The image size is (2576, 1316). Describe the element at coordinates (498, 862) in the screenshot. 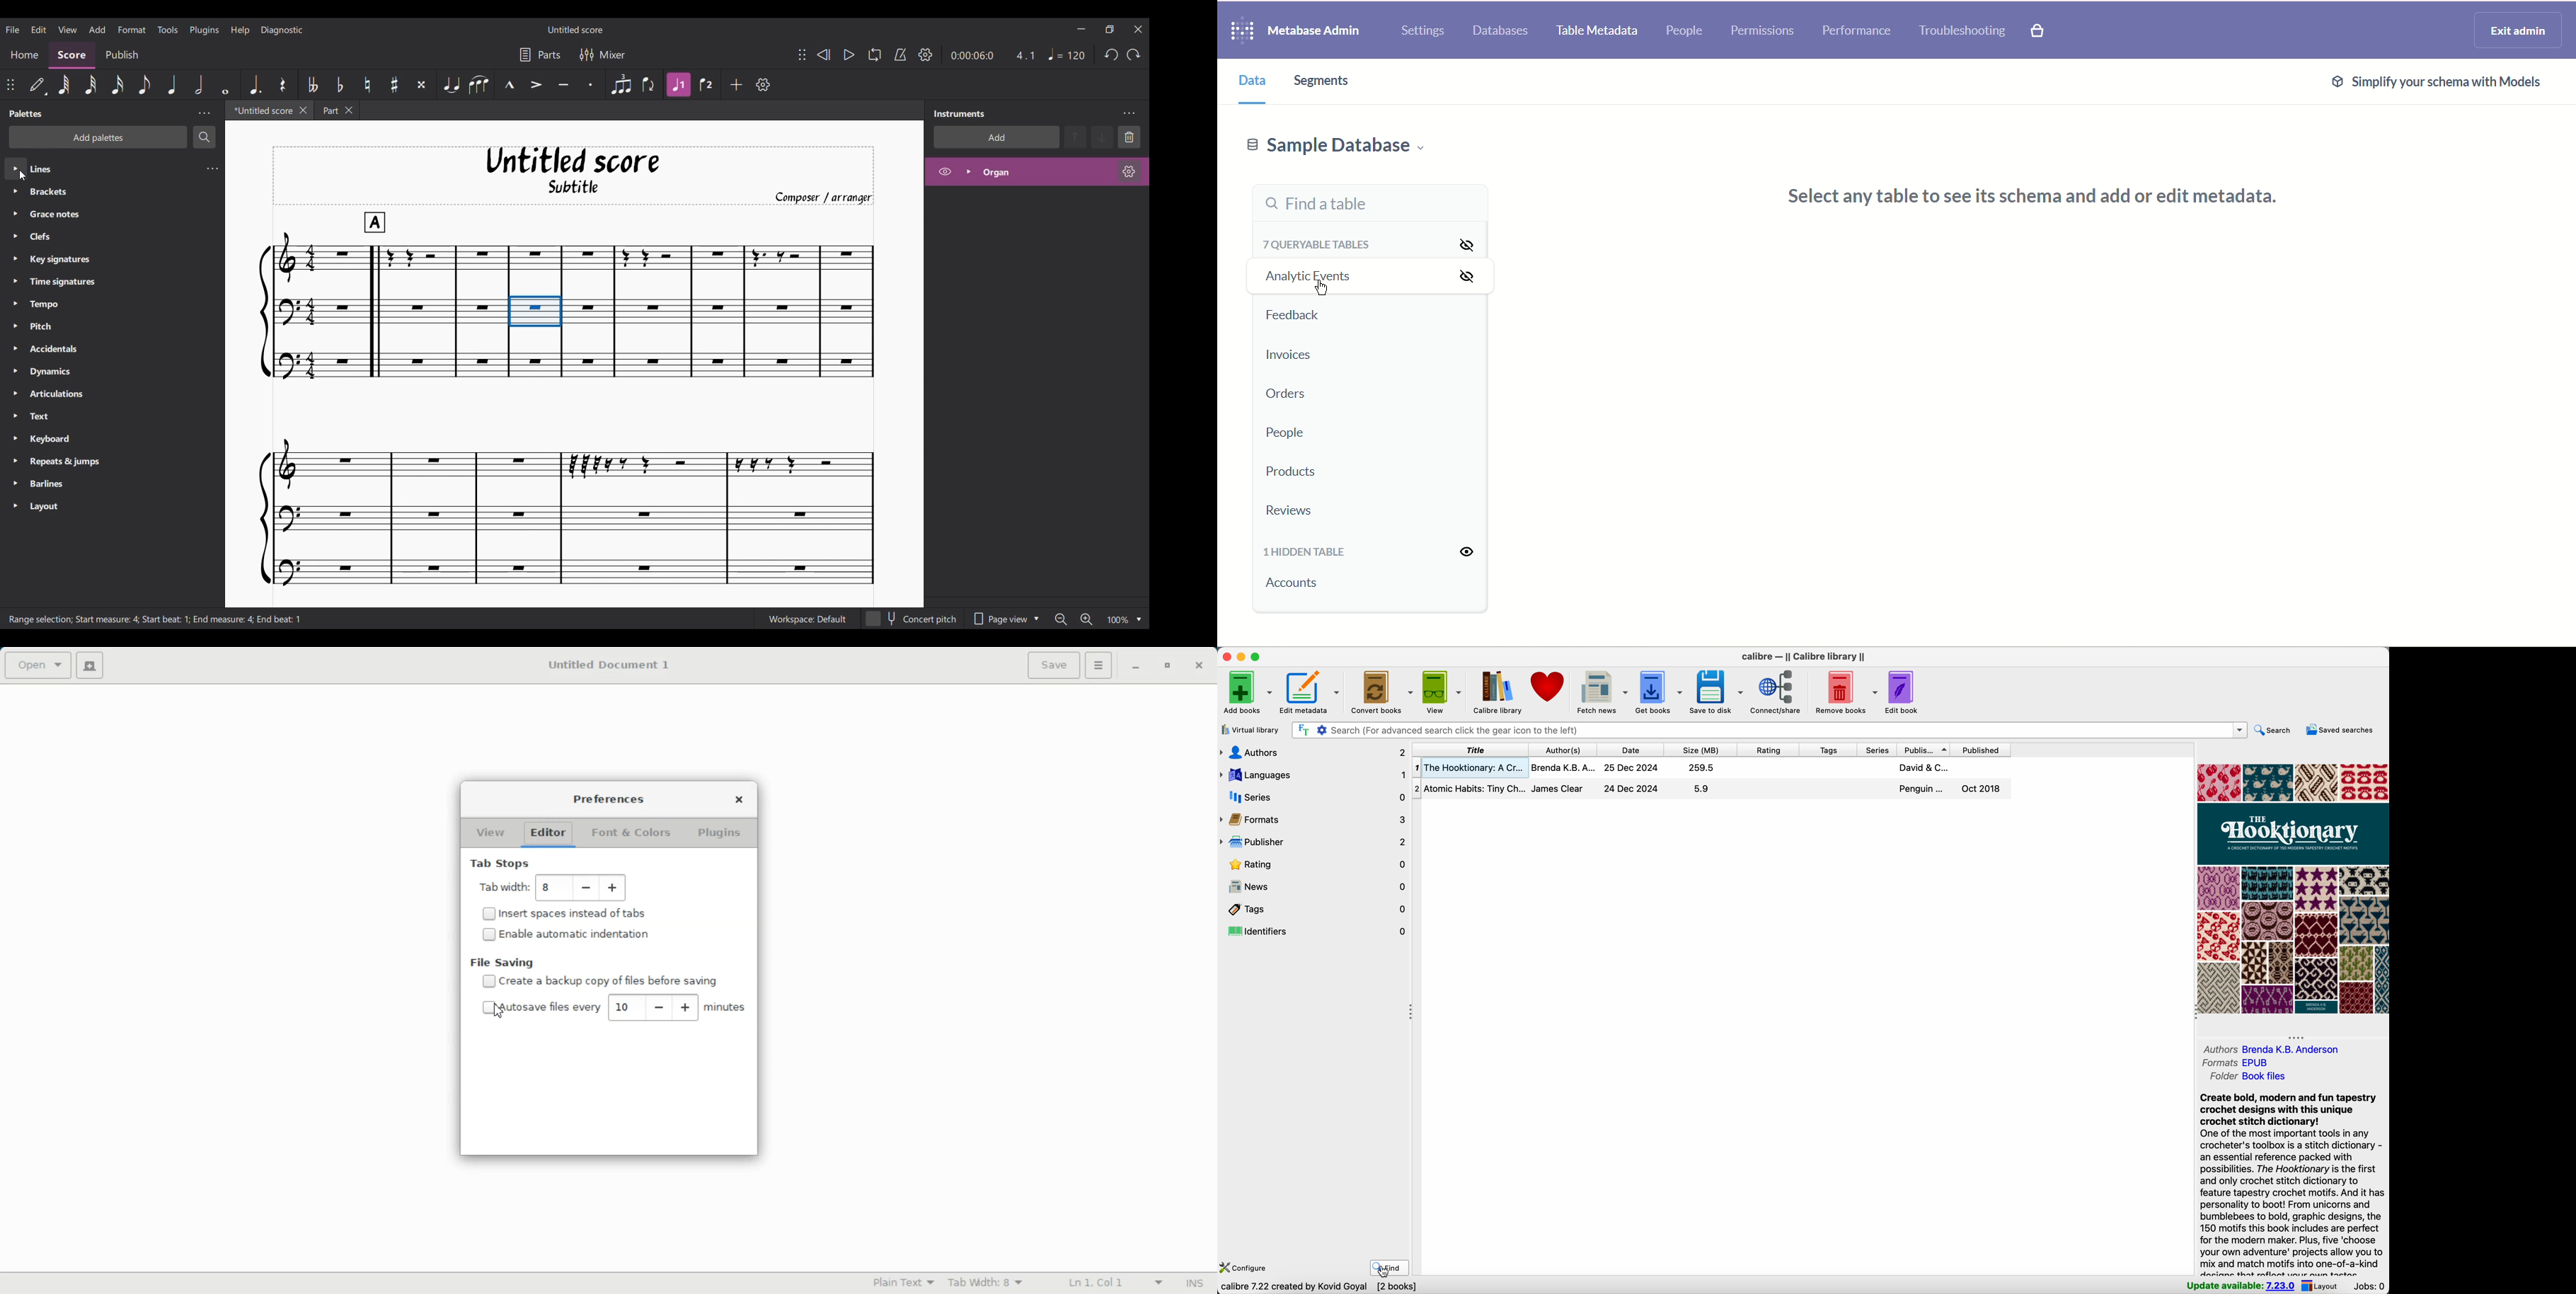

I see `Tab Stops` at that location.